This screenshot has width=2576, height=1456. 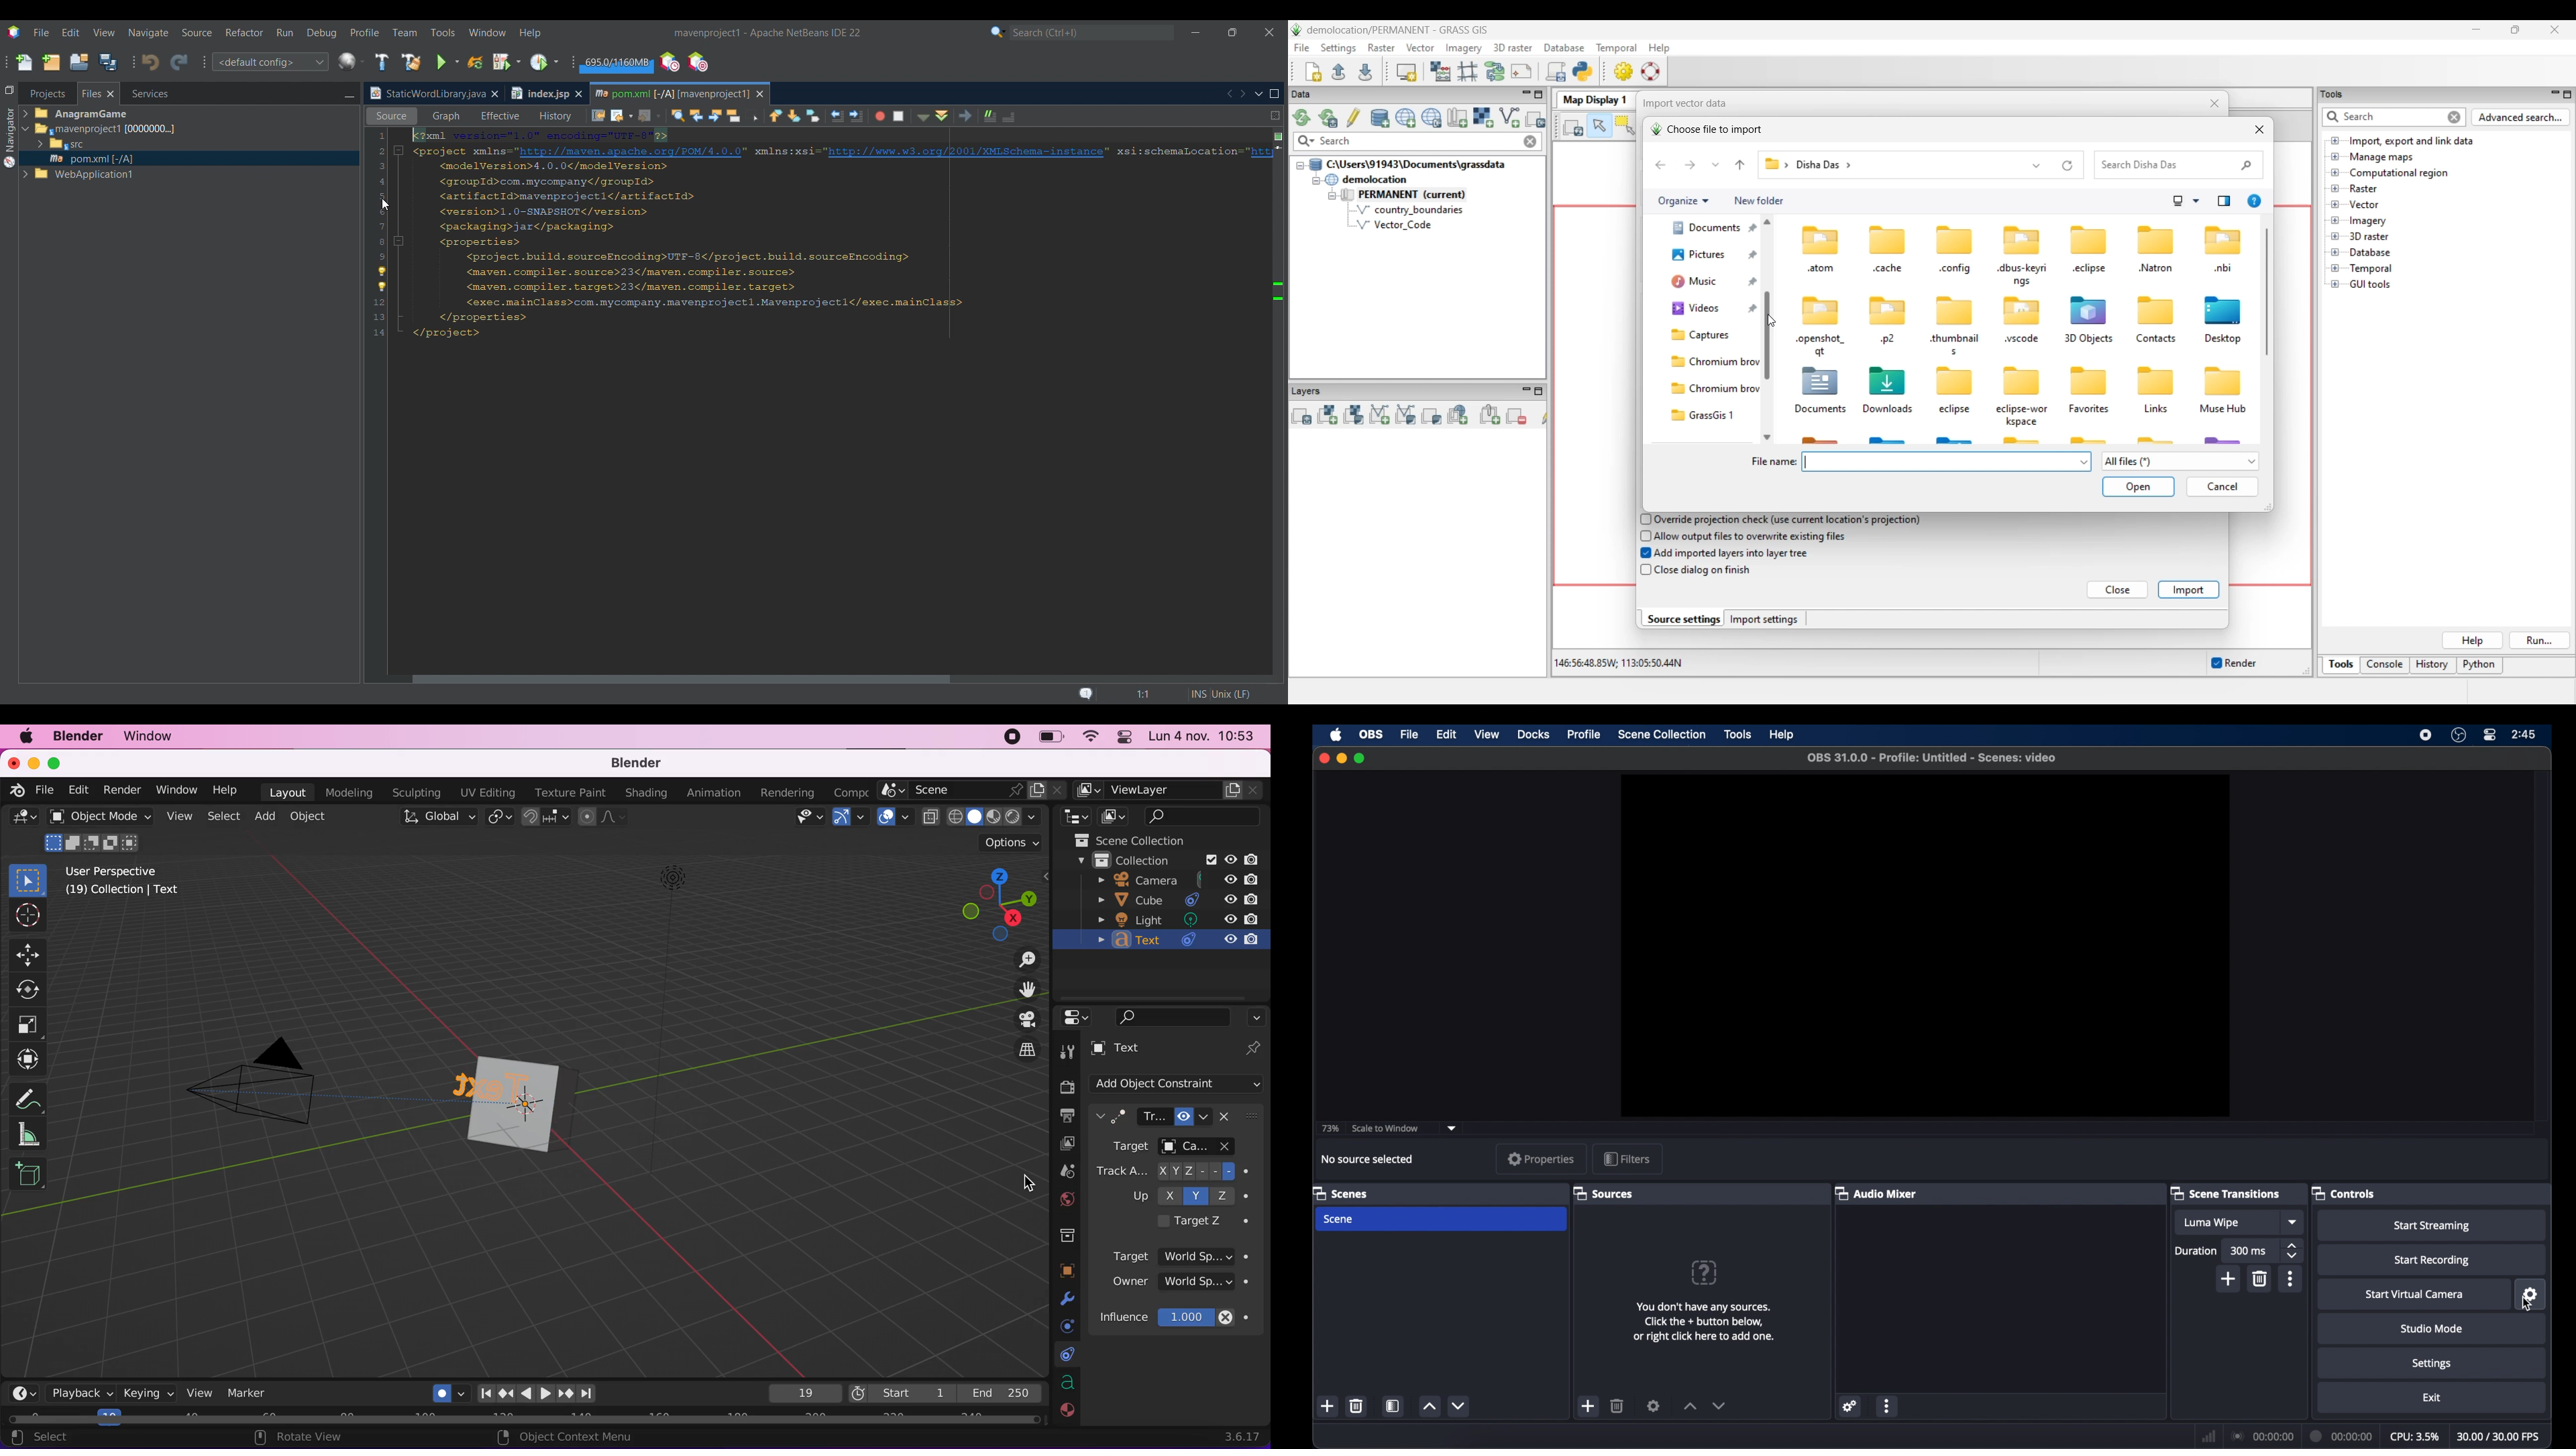 I want to click on Navigator menu, so click(x=8, y=138).